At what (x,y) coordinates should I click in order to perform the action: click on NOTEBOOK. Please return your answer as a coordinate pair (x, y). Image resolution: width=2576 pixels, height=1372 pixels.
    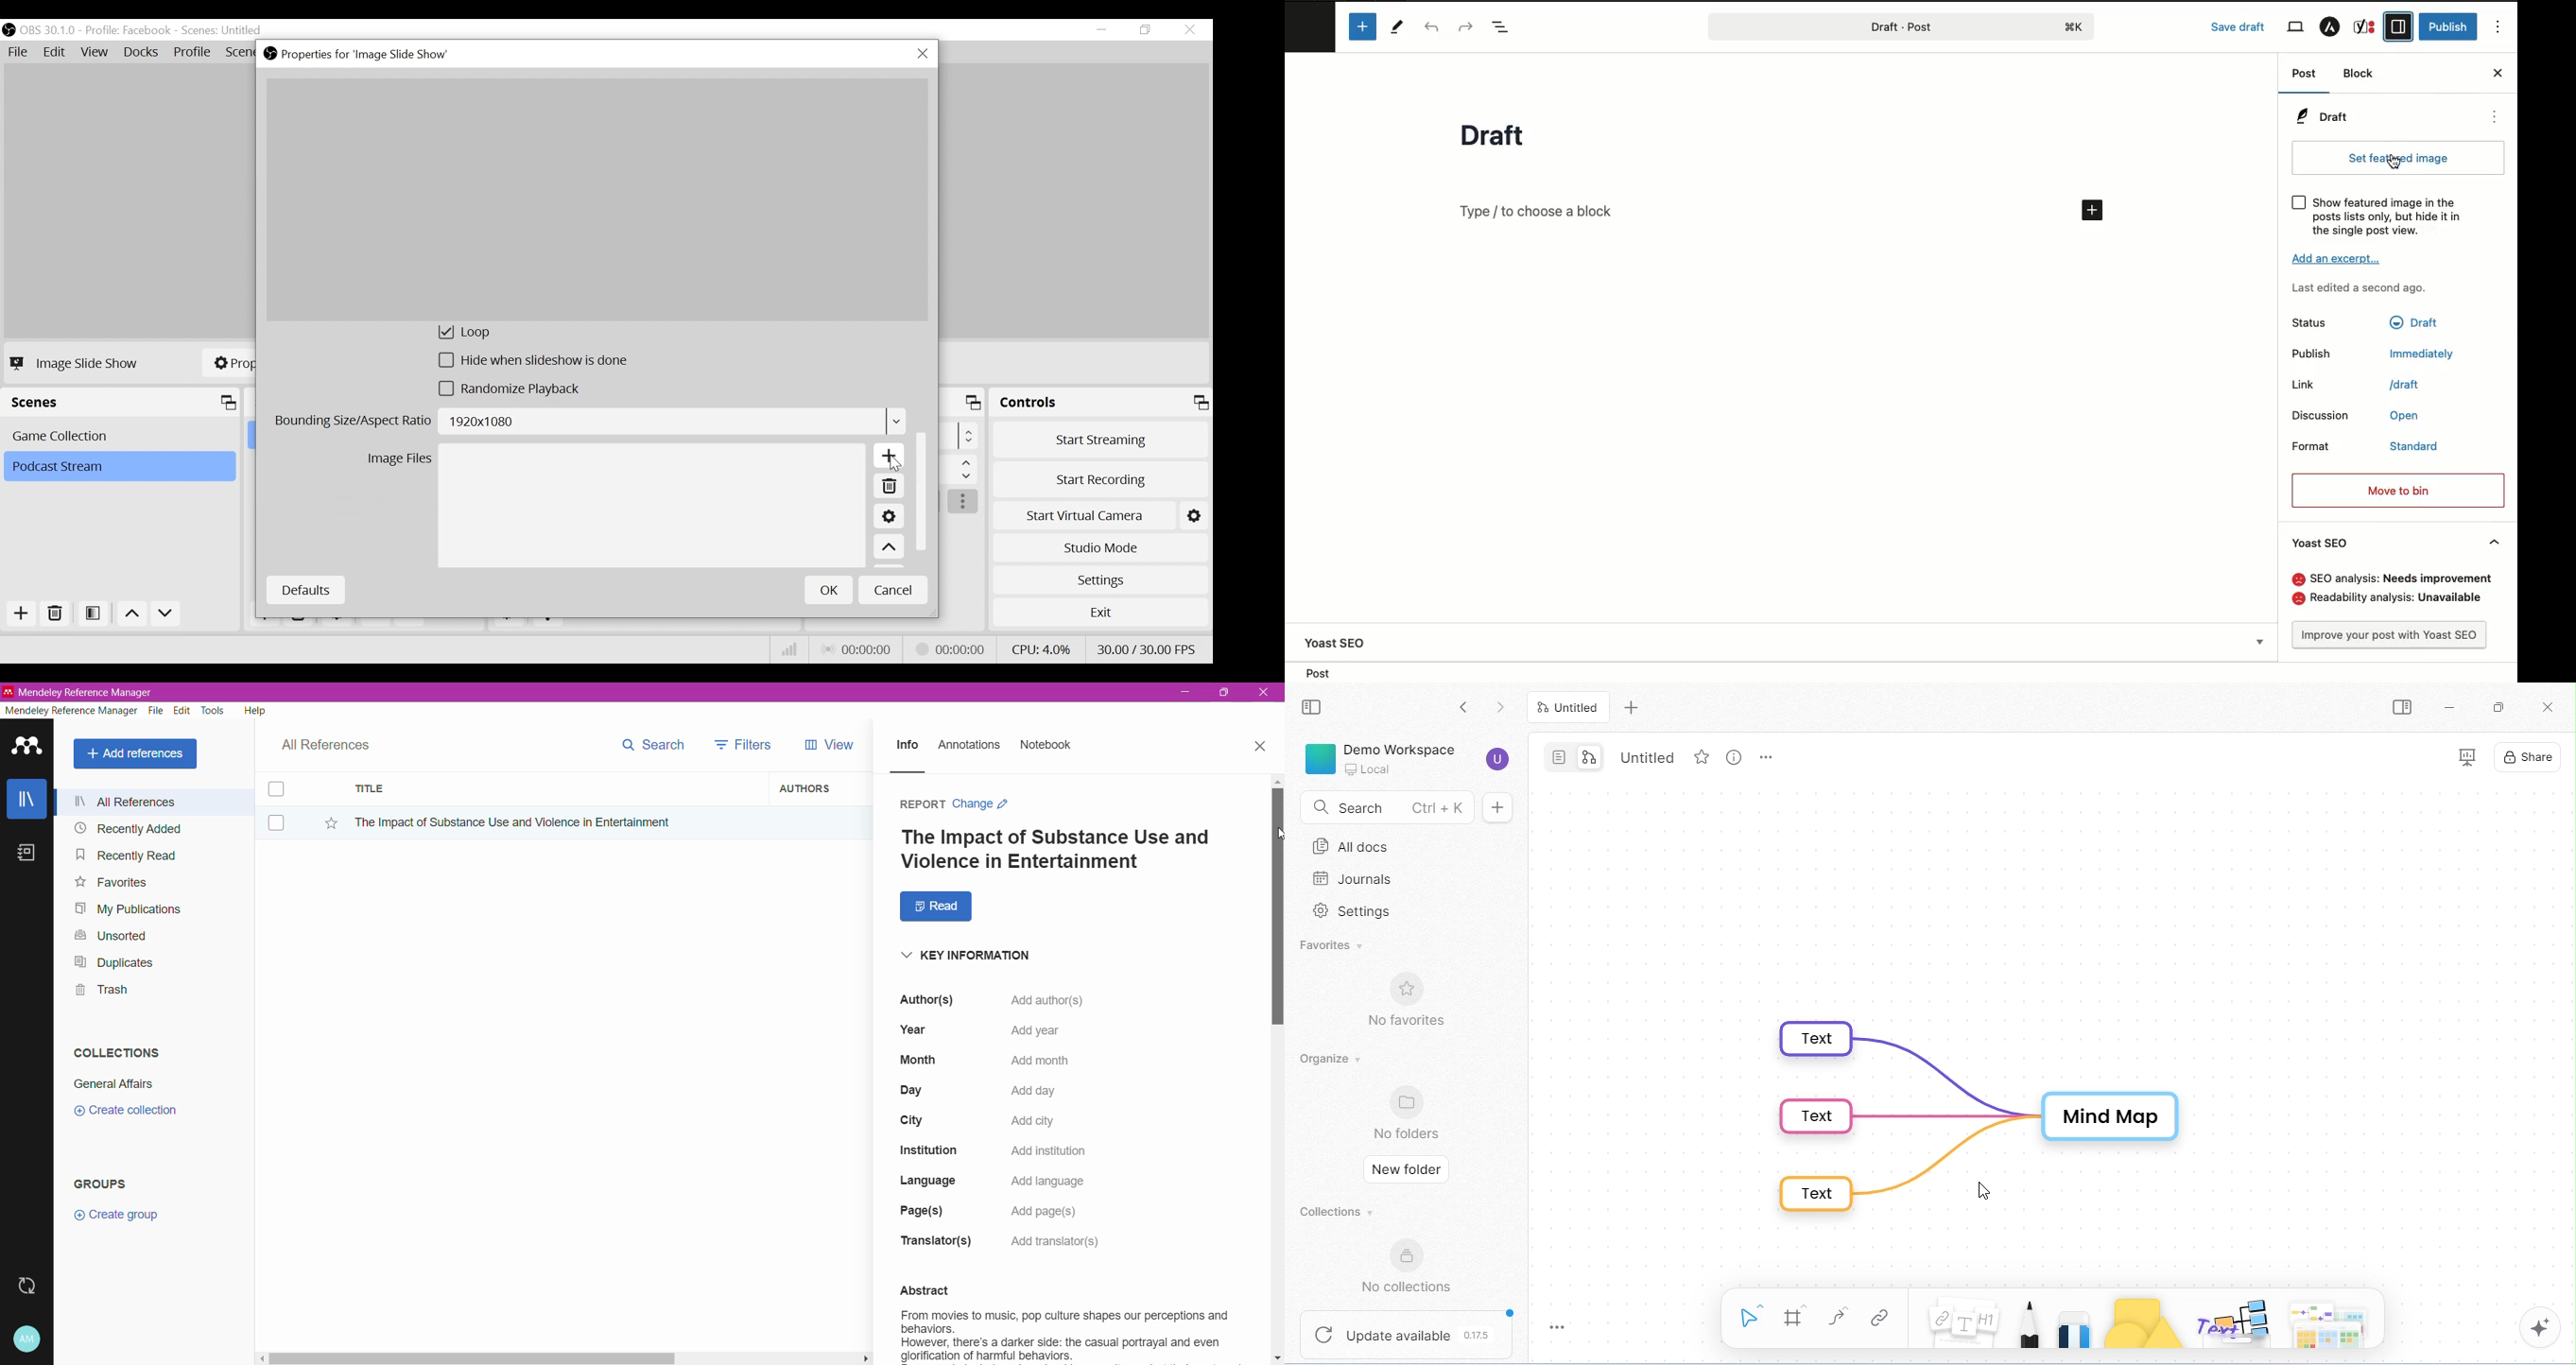
    Looking at the image, I should click on (1049, 747).